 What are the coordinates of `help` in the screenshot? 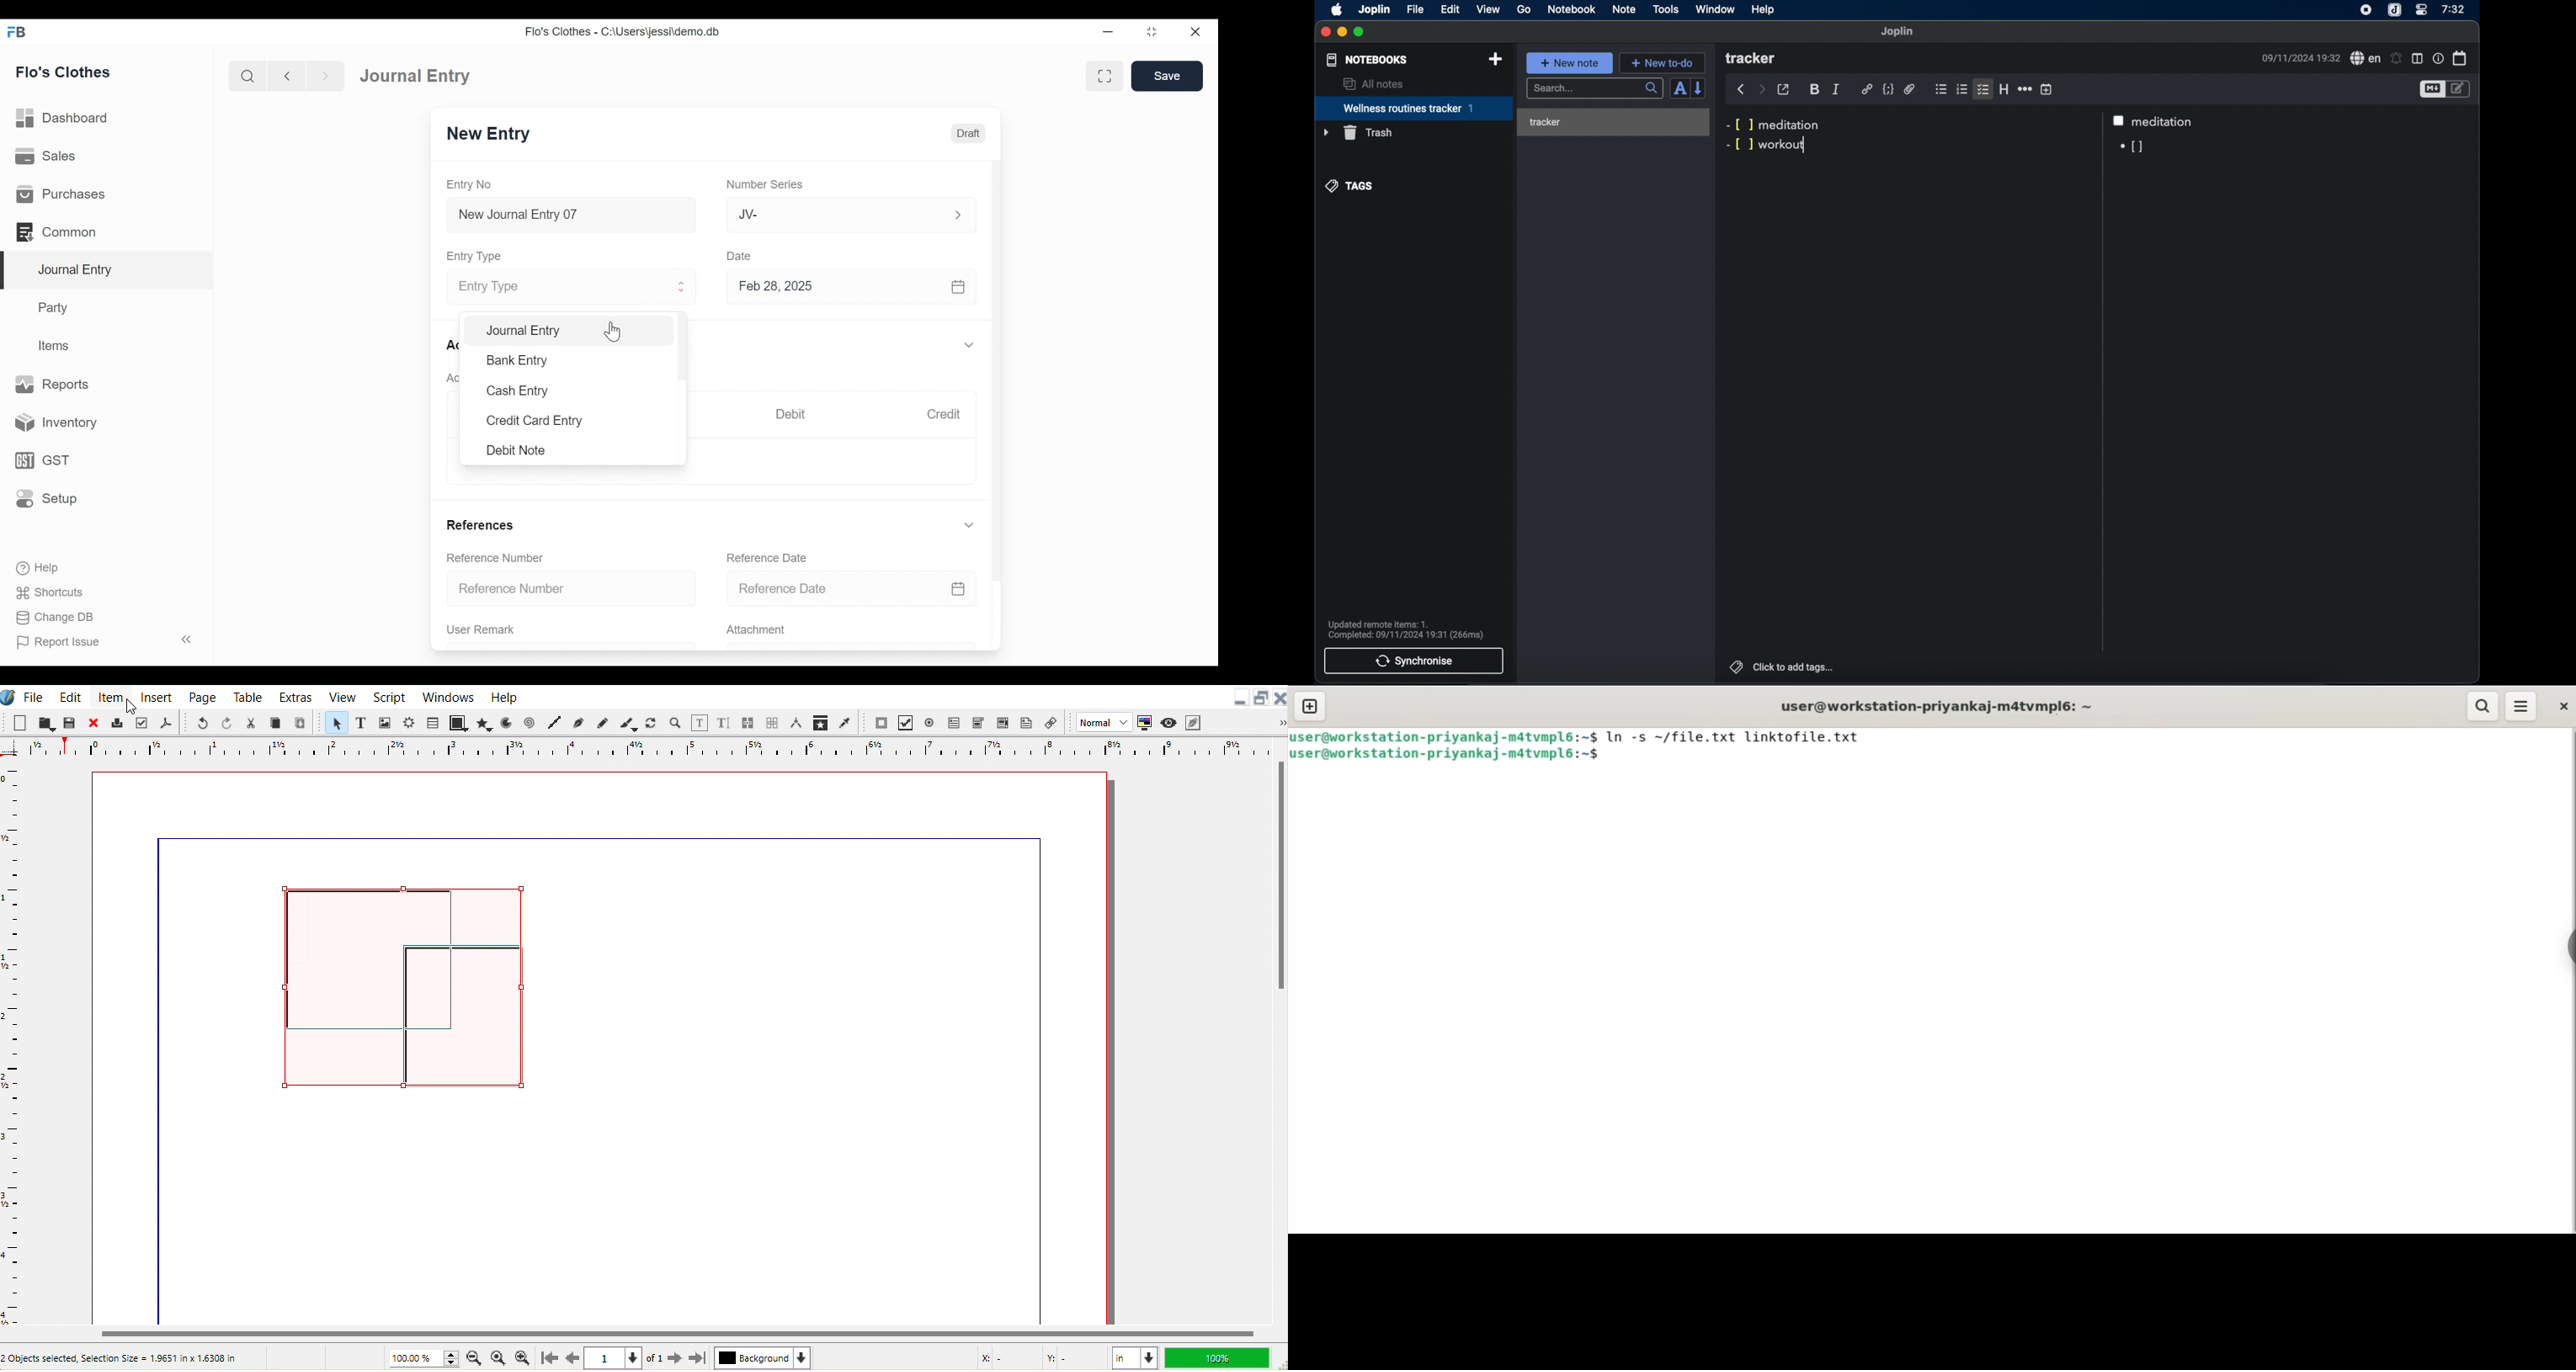 It's located at (1764, 10).